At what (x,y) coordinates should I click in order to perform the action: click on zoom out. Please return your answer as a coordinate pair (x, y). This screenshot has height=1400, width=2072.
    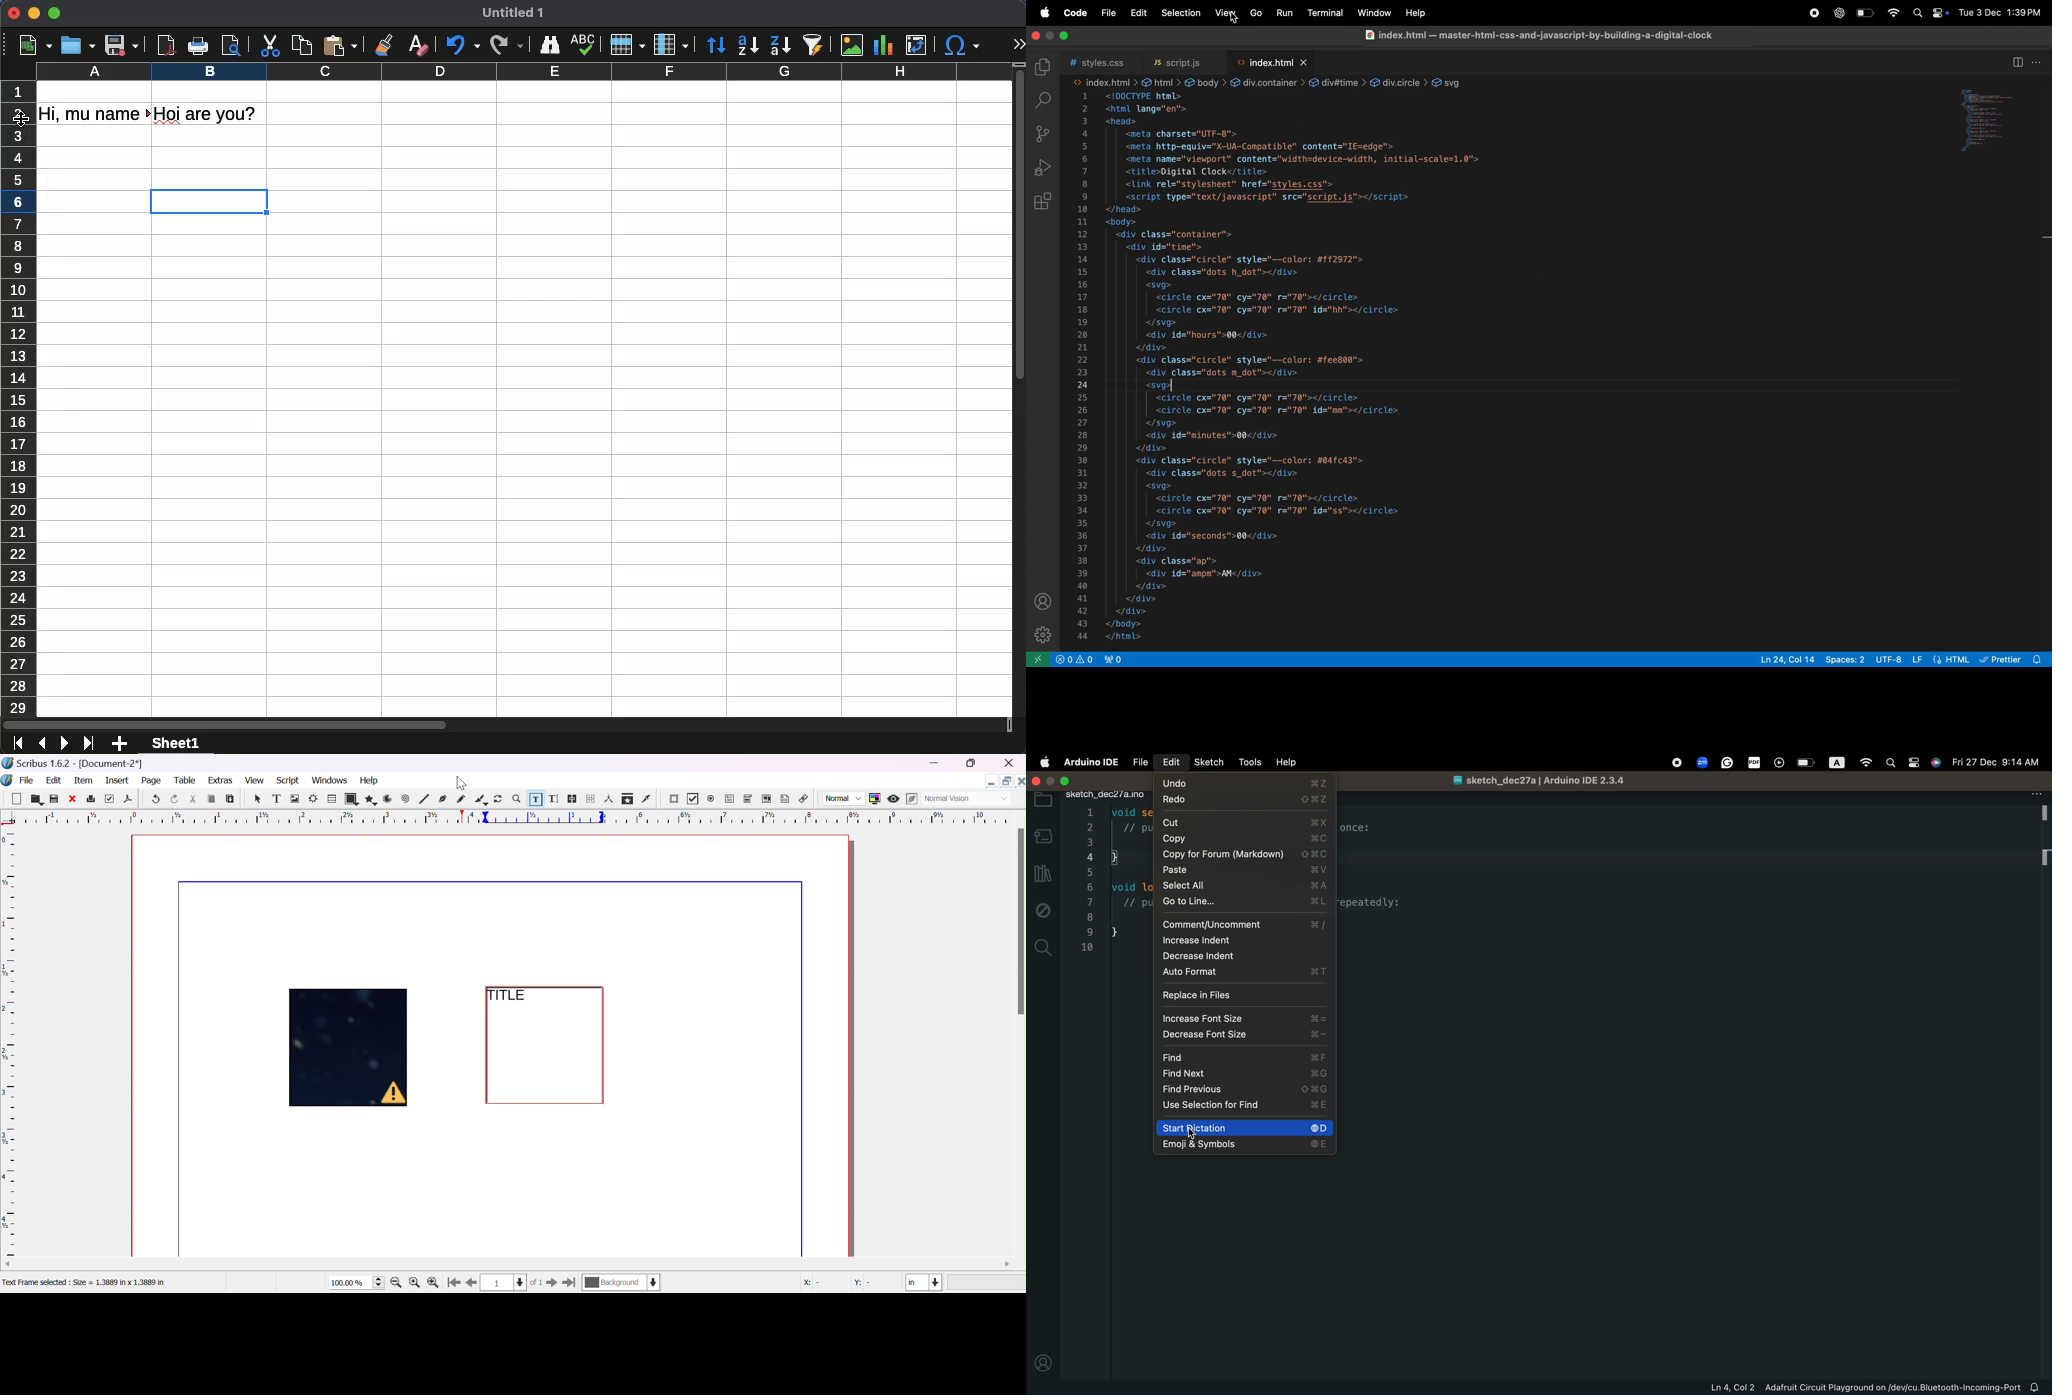
    Looking at the image, I should click on (434, 1284).